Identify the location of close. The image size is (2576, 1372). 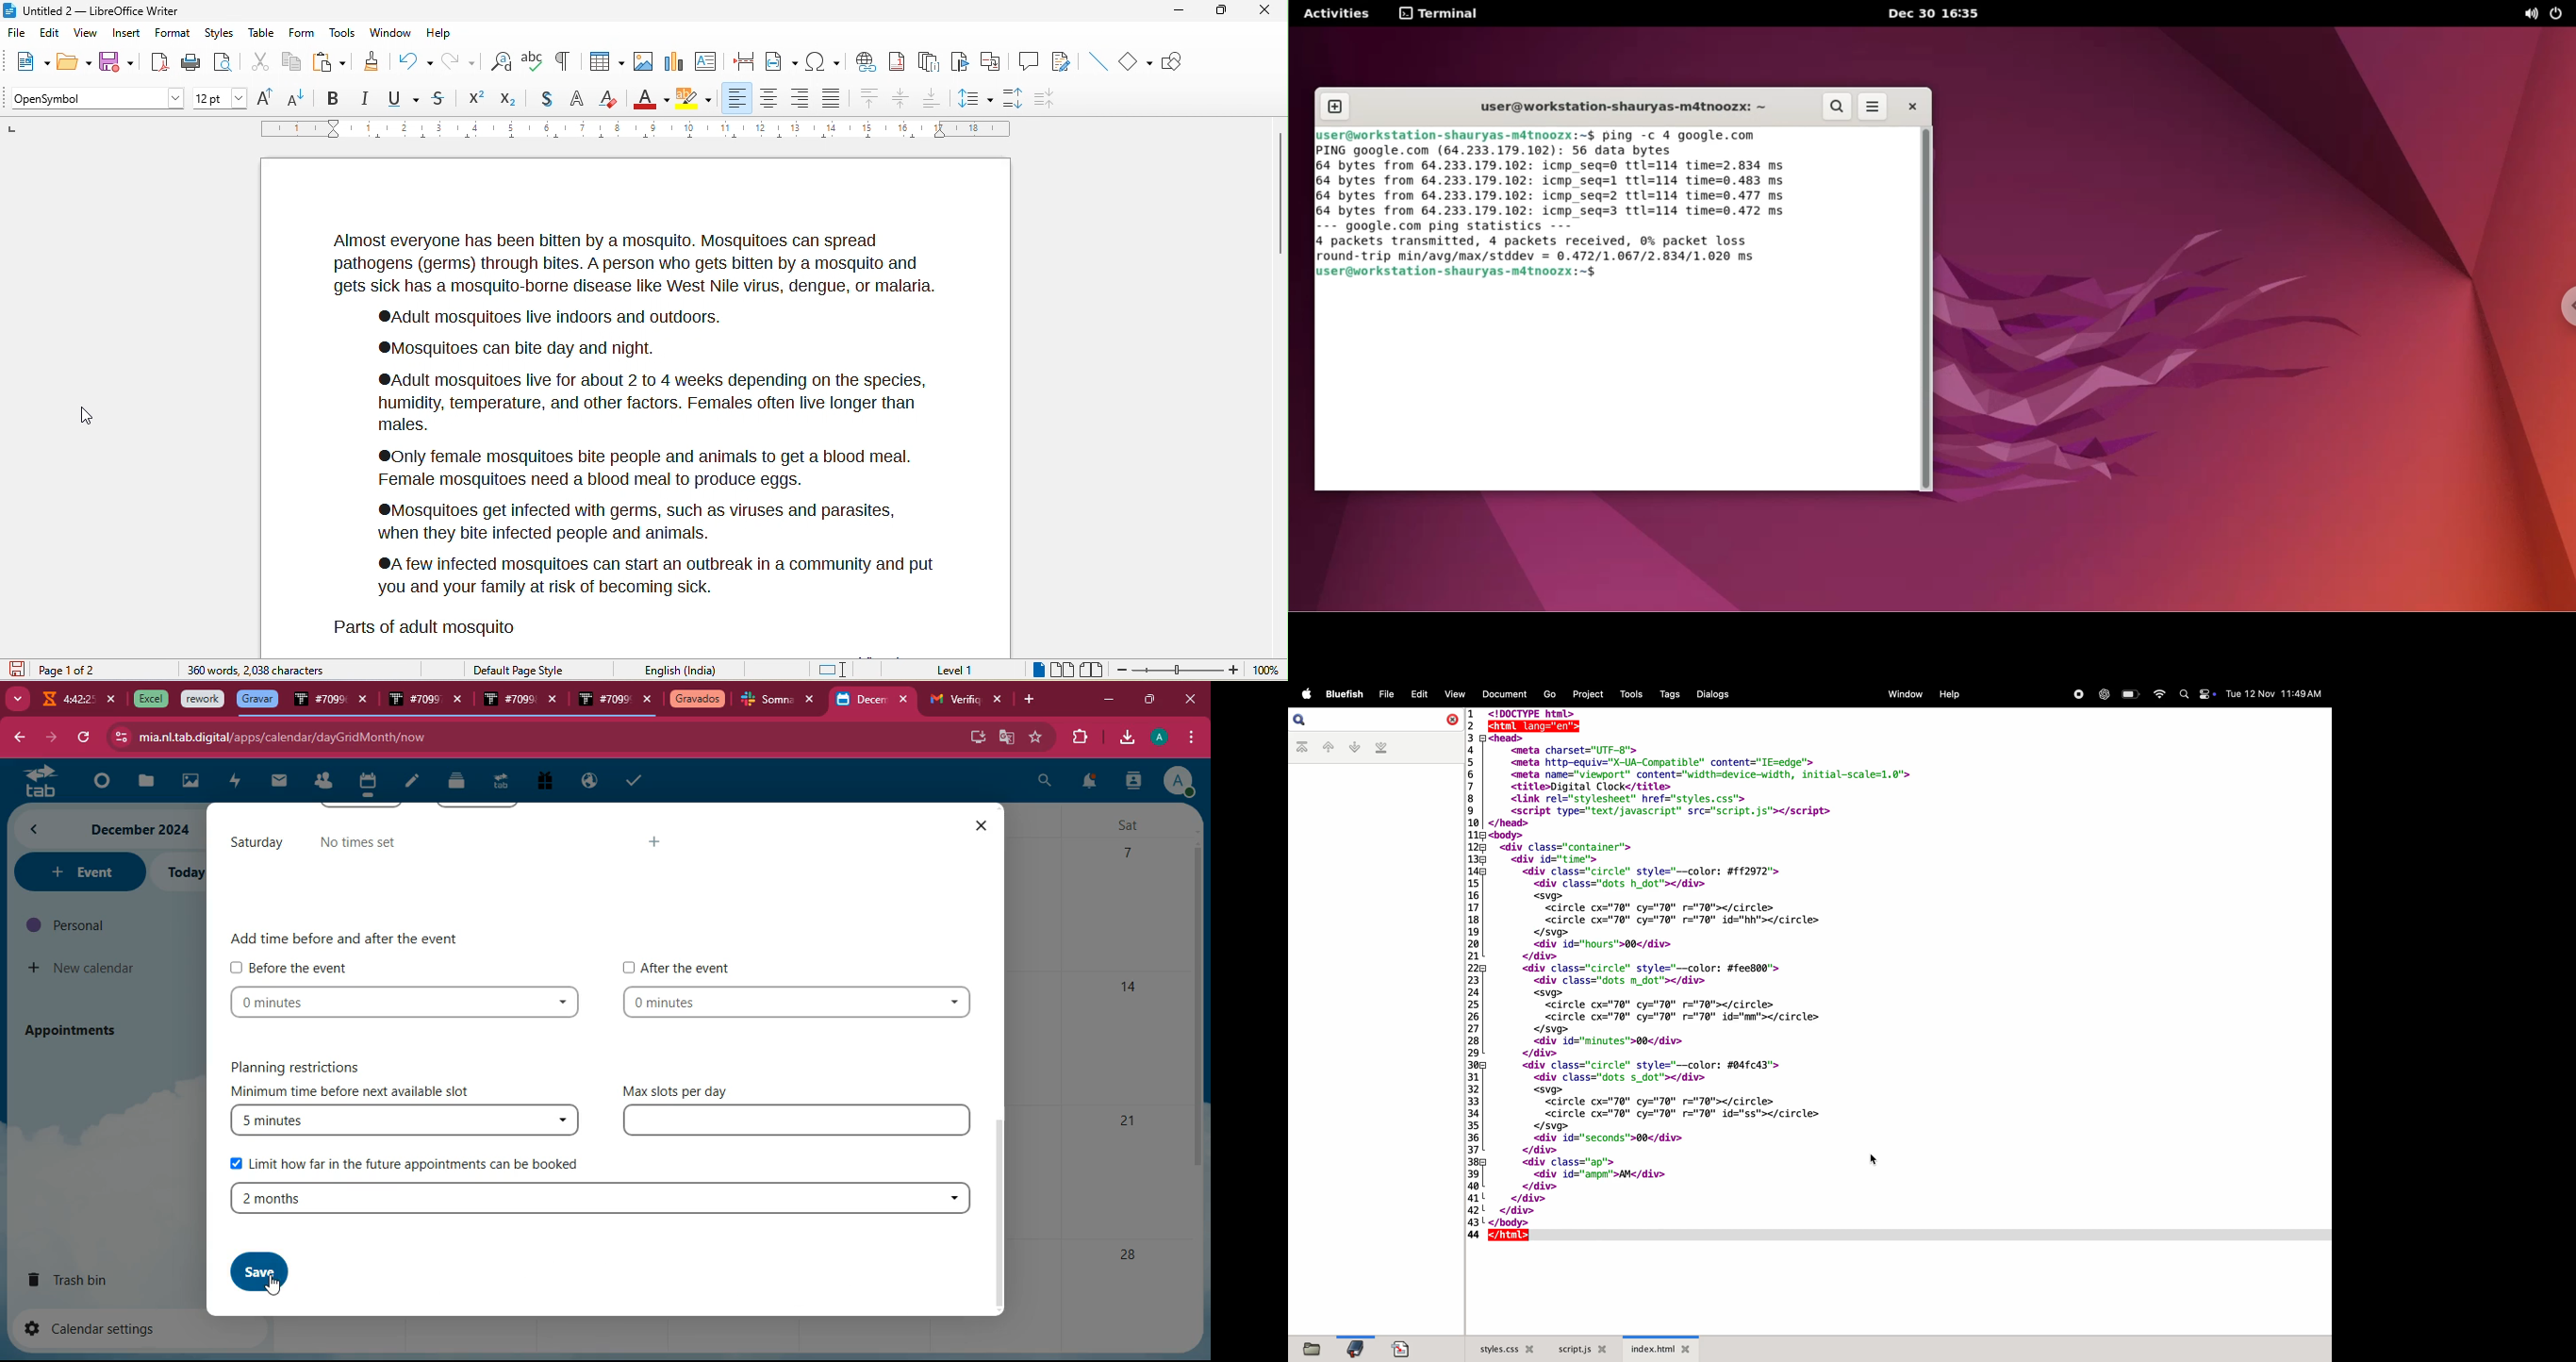
(557, 701).